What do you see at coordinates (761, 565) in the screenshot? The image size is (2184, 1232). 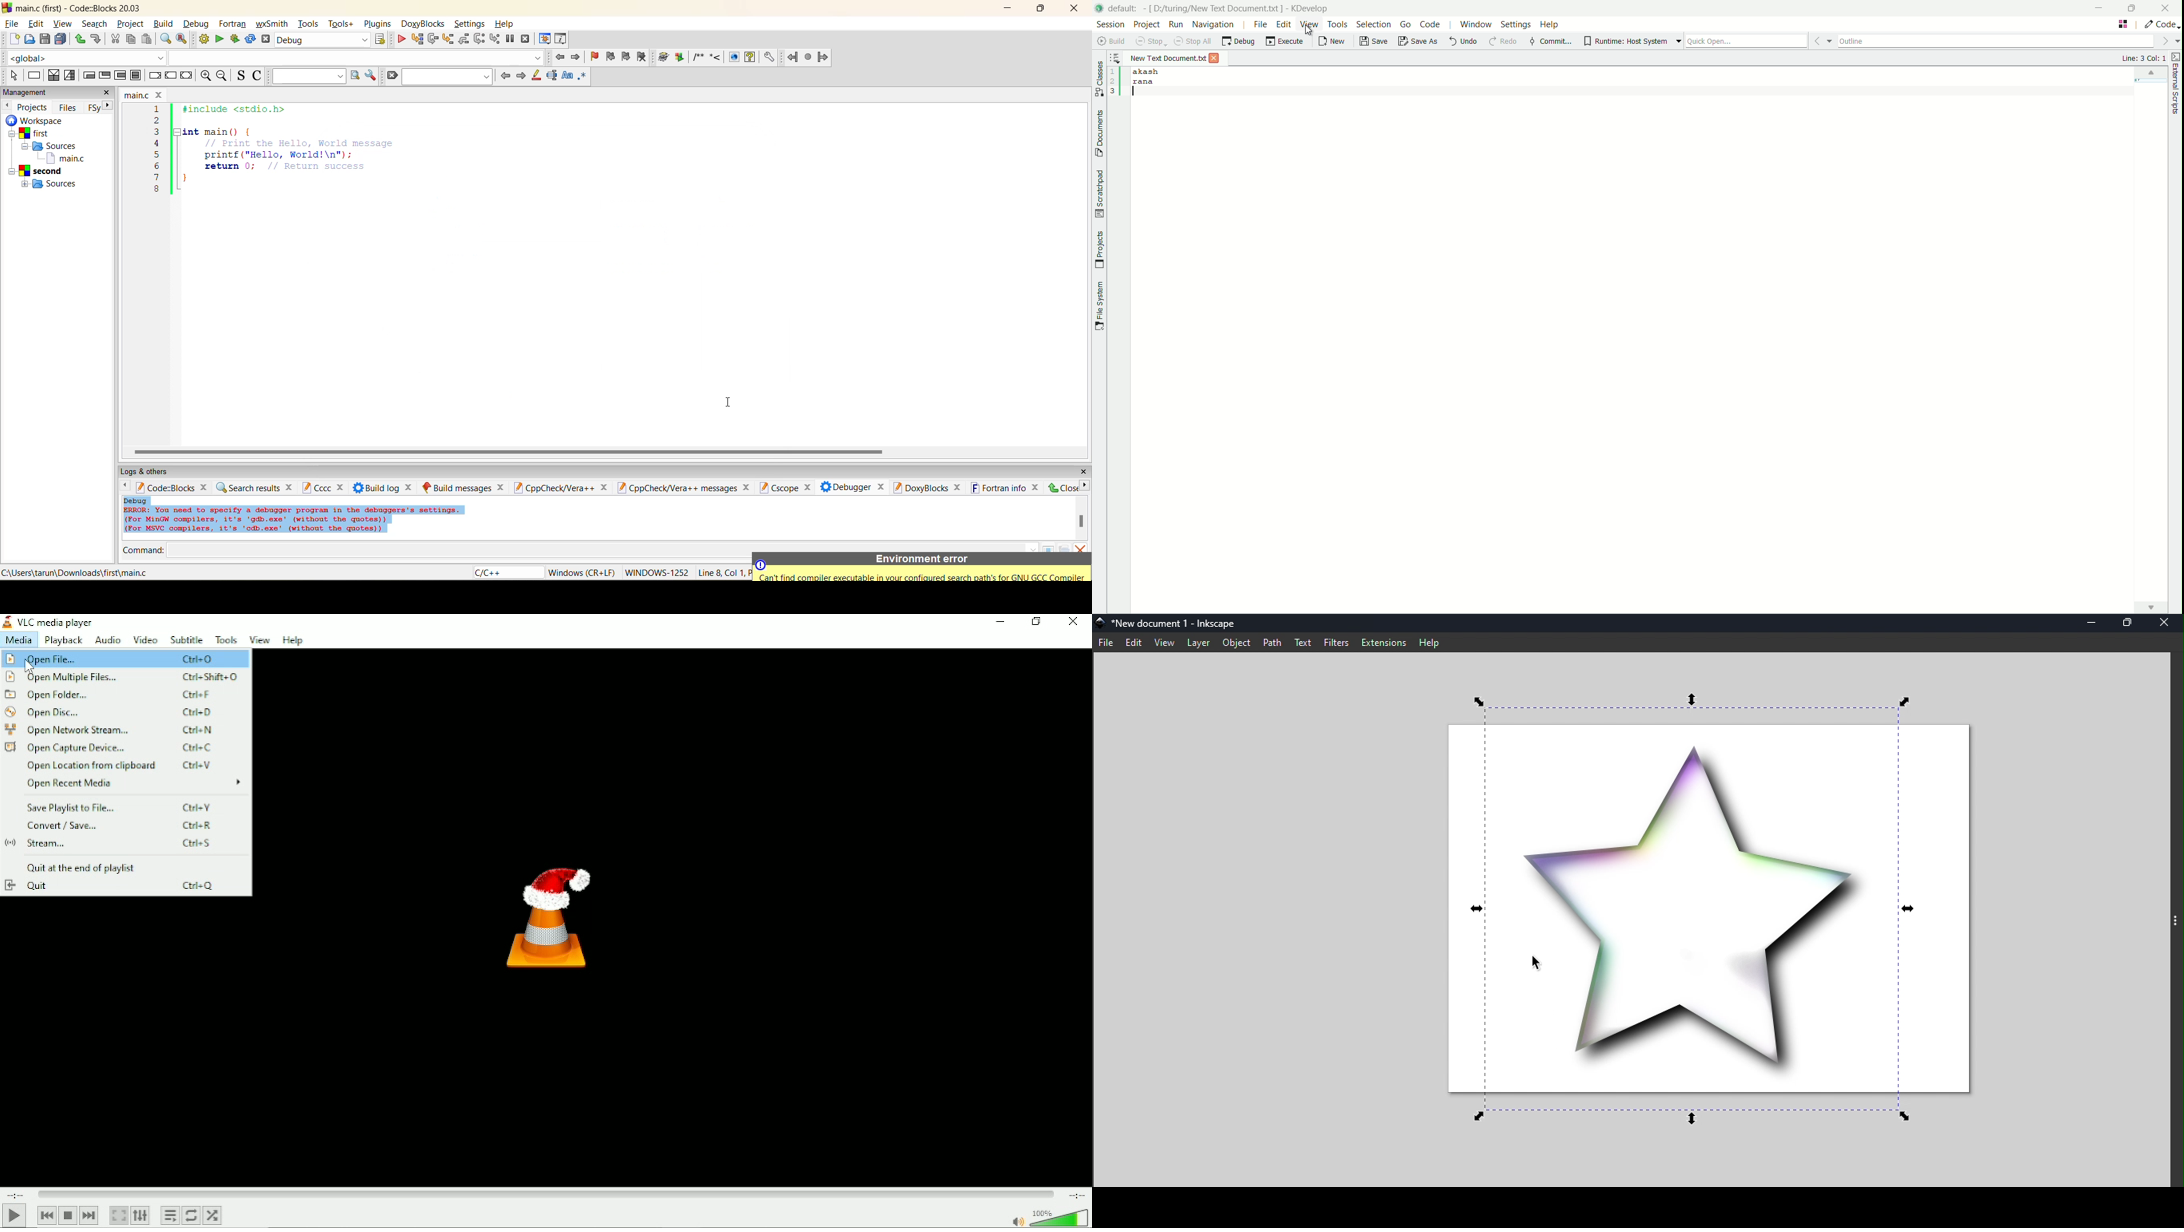 I see `caution` at bounding box center [761, 565].